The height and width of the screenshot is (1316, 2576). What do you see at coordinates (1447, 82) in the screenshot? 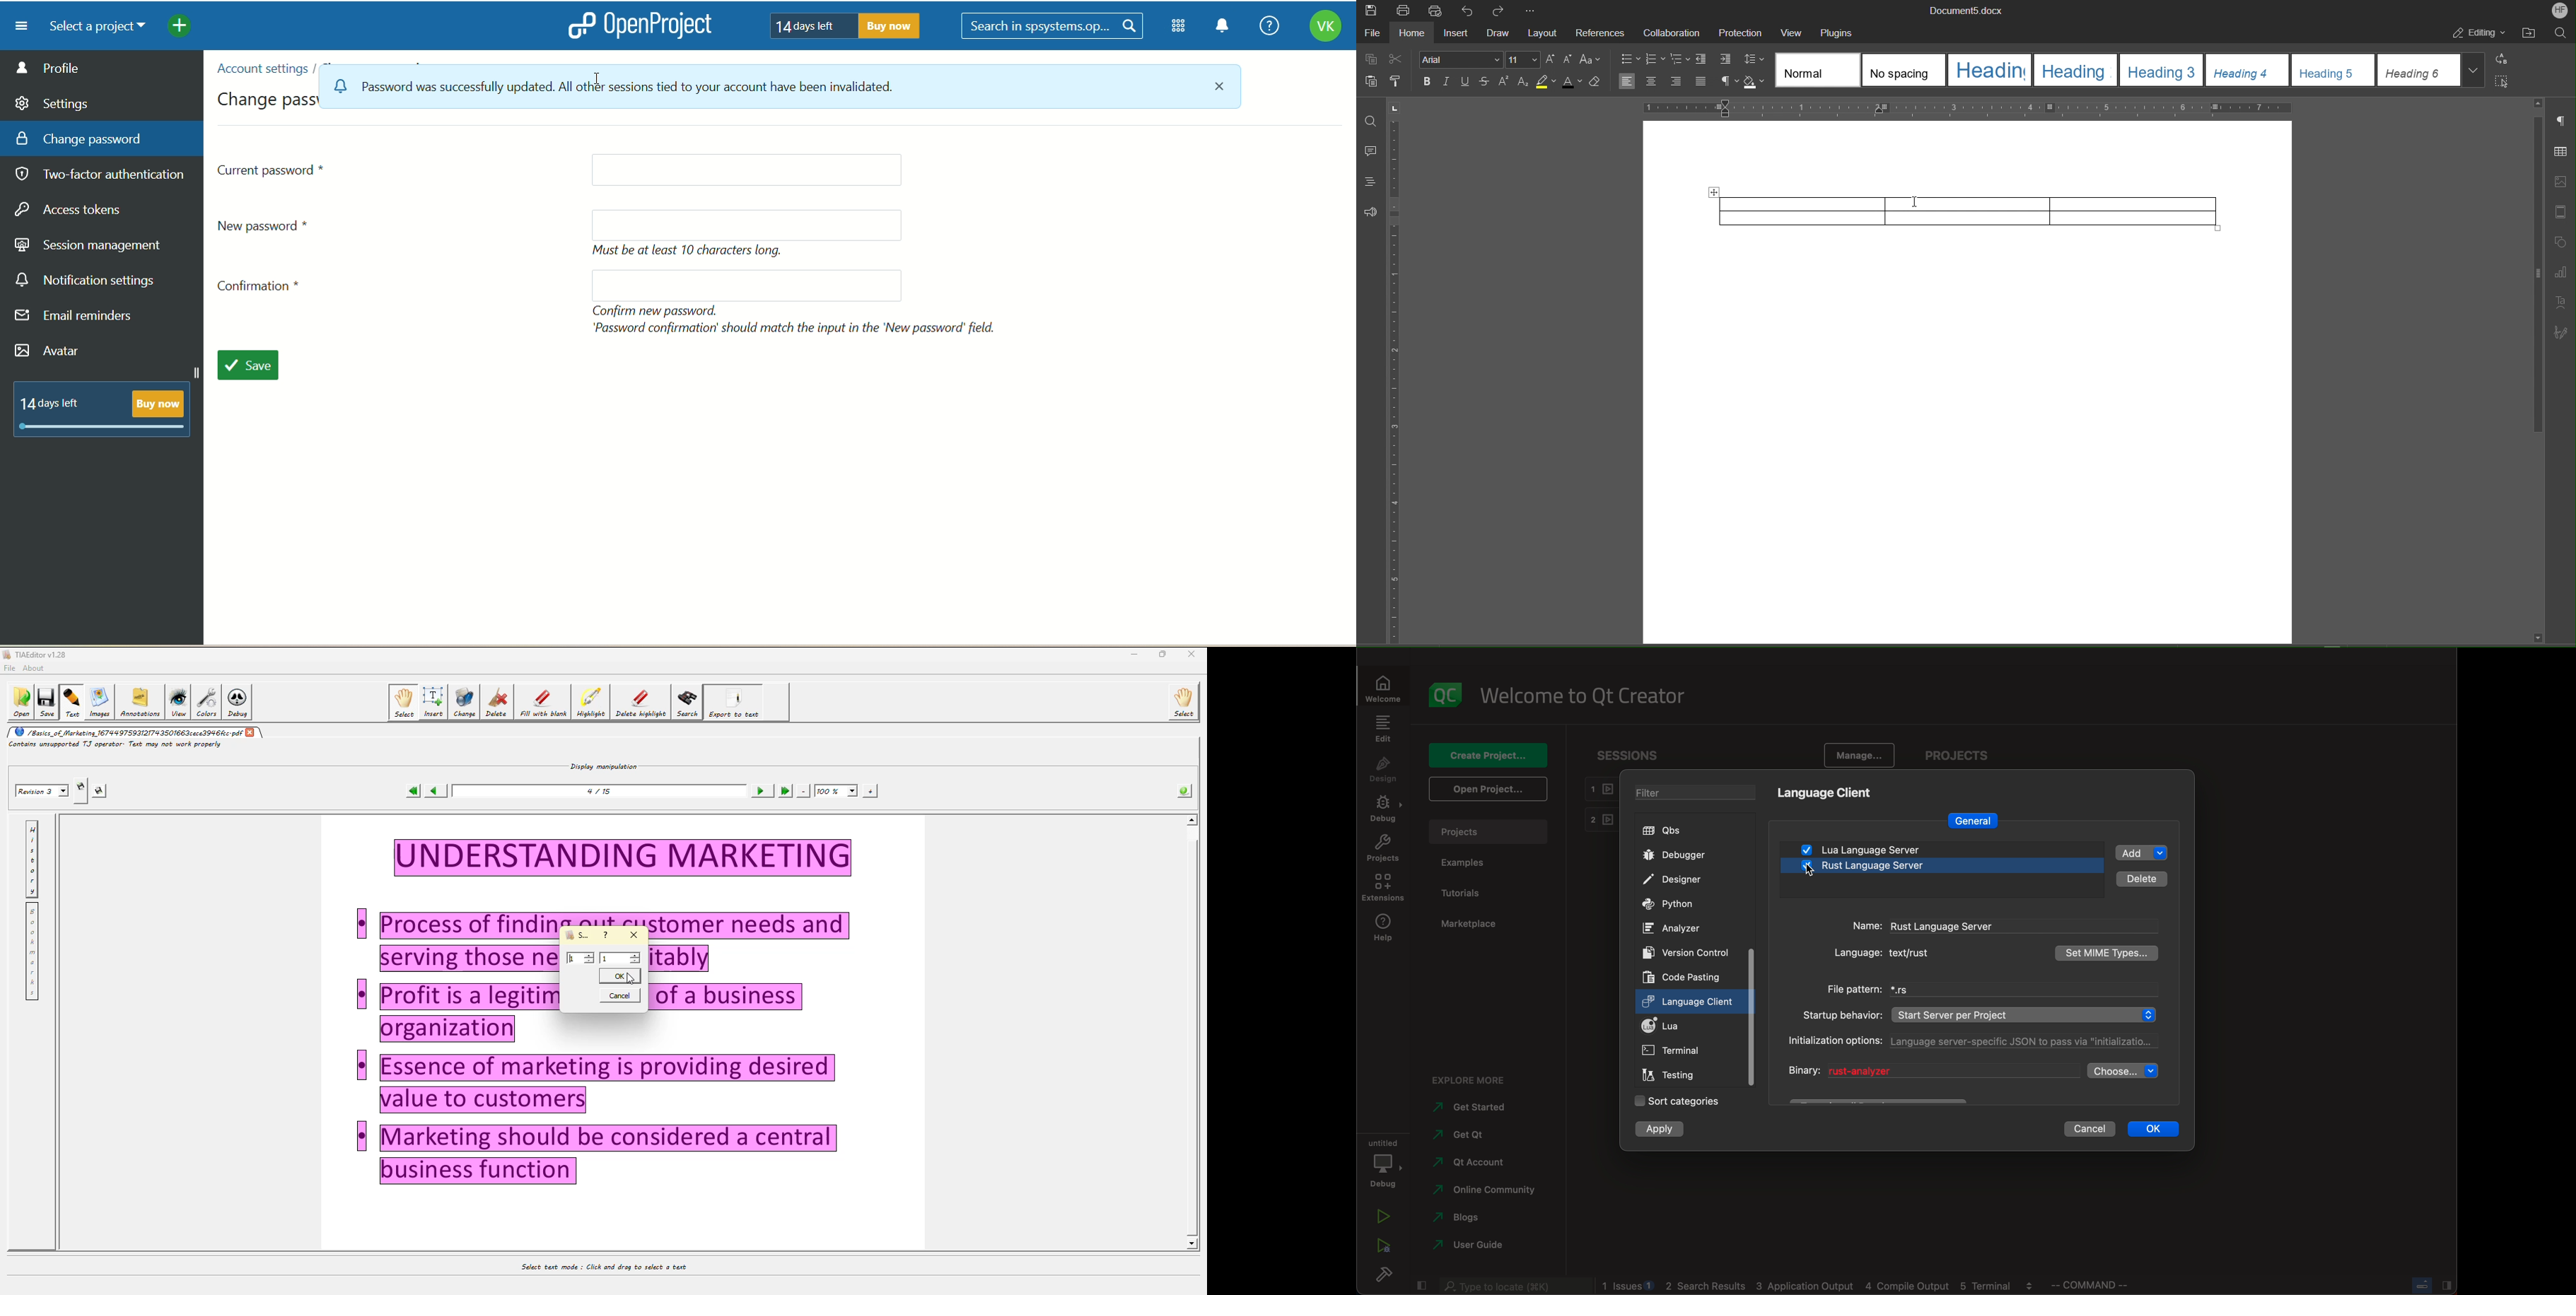
I see `Italic` at bounding box center [1447, 82].